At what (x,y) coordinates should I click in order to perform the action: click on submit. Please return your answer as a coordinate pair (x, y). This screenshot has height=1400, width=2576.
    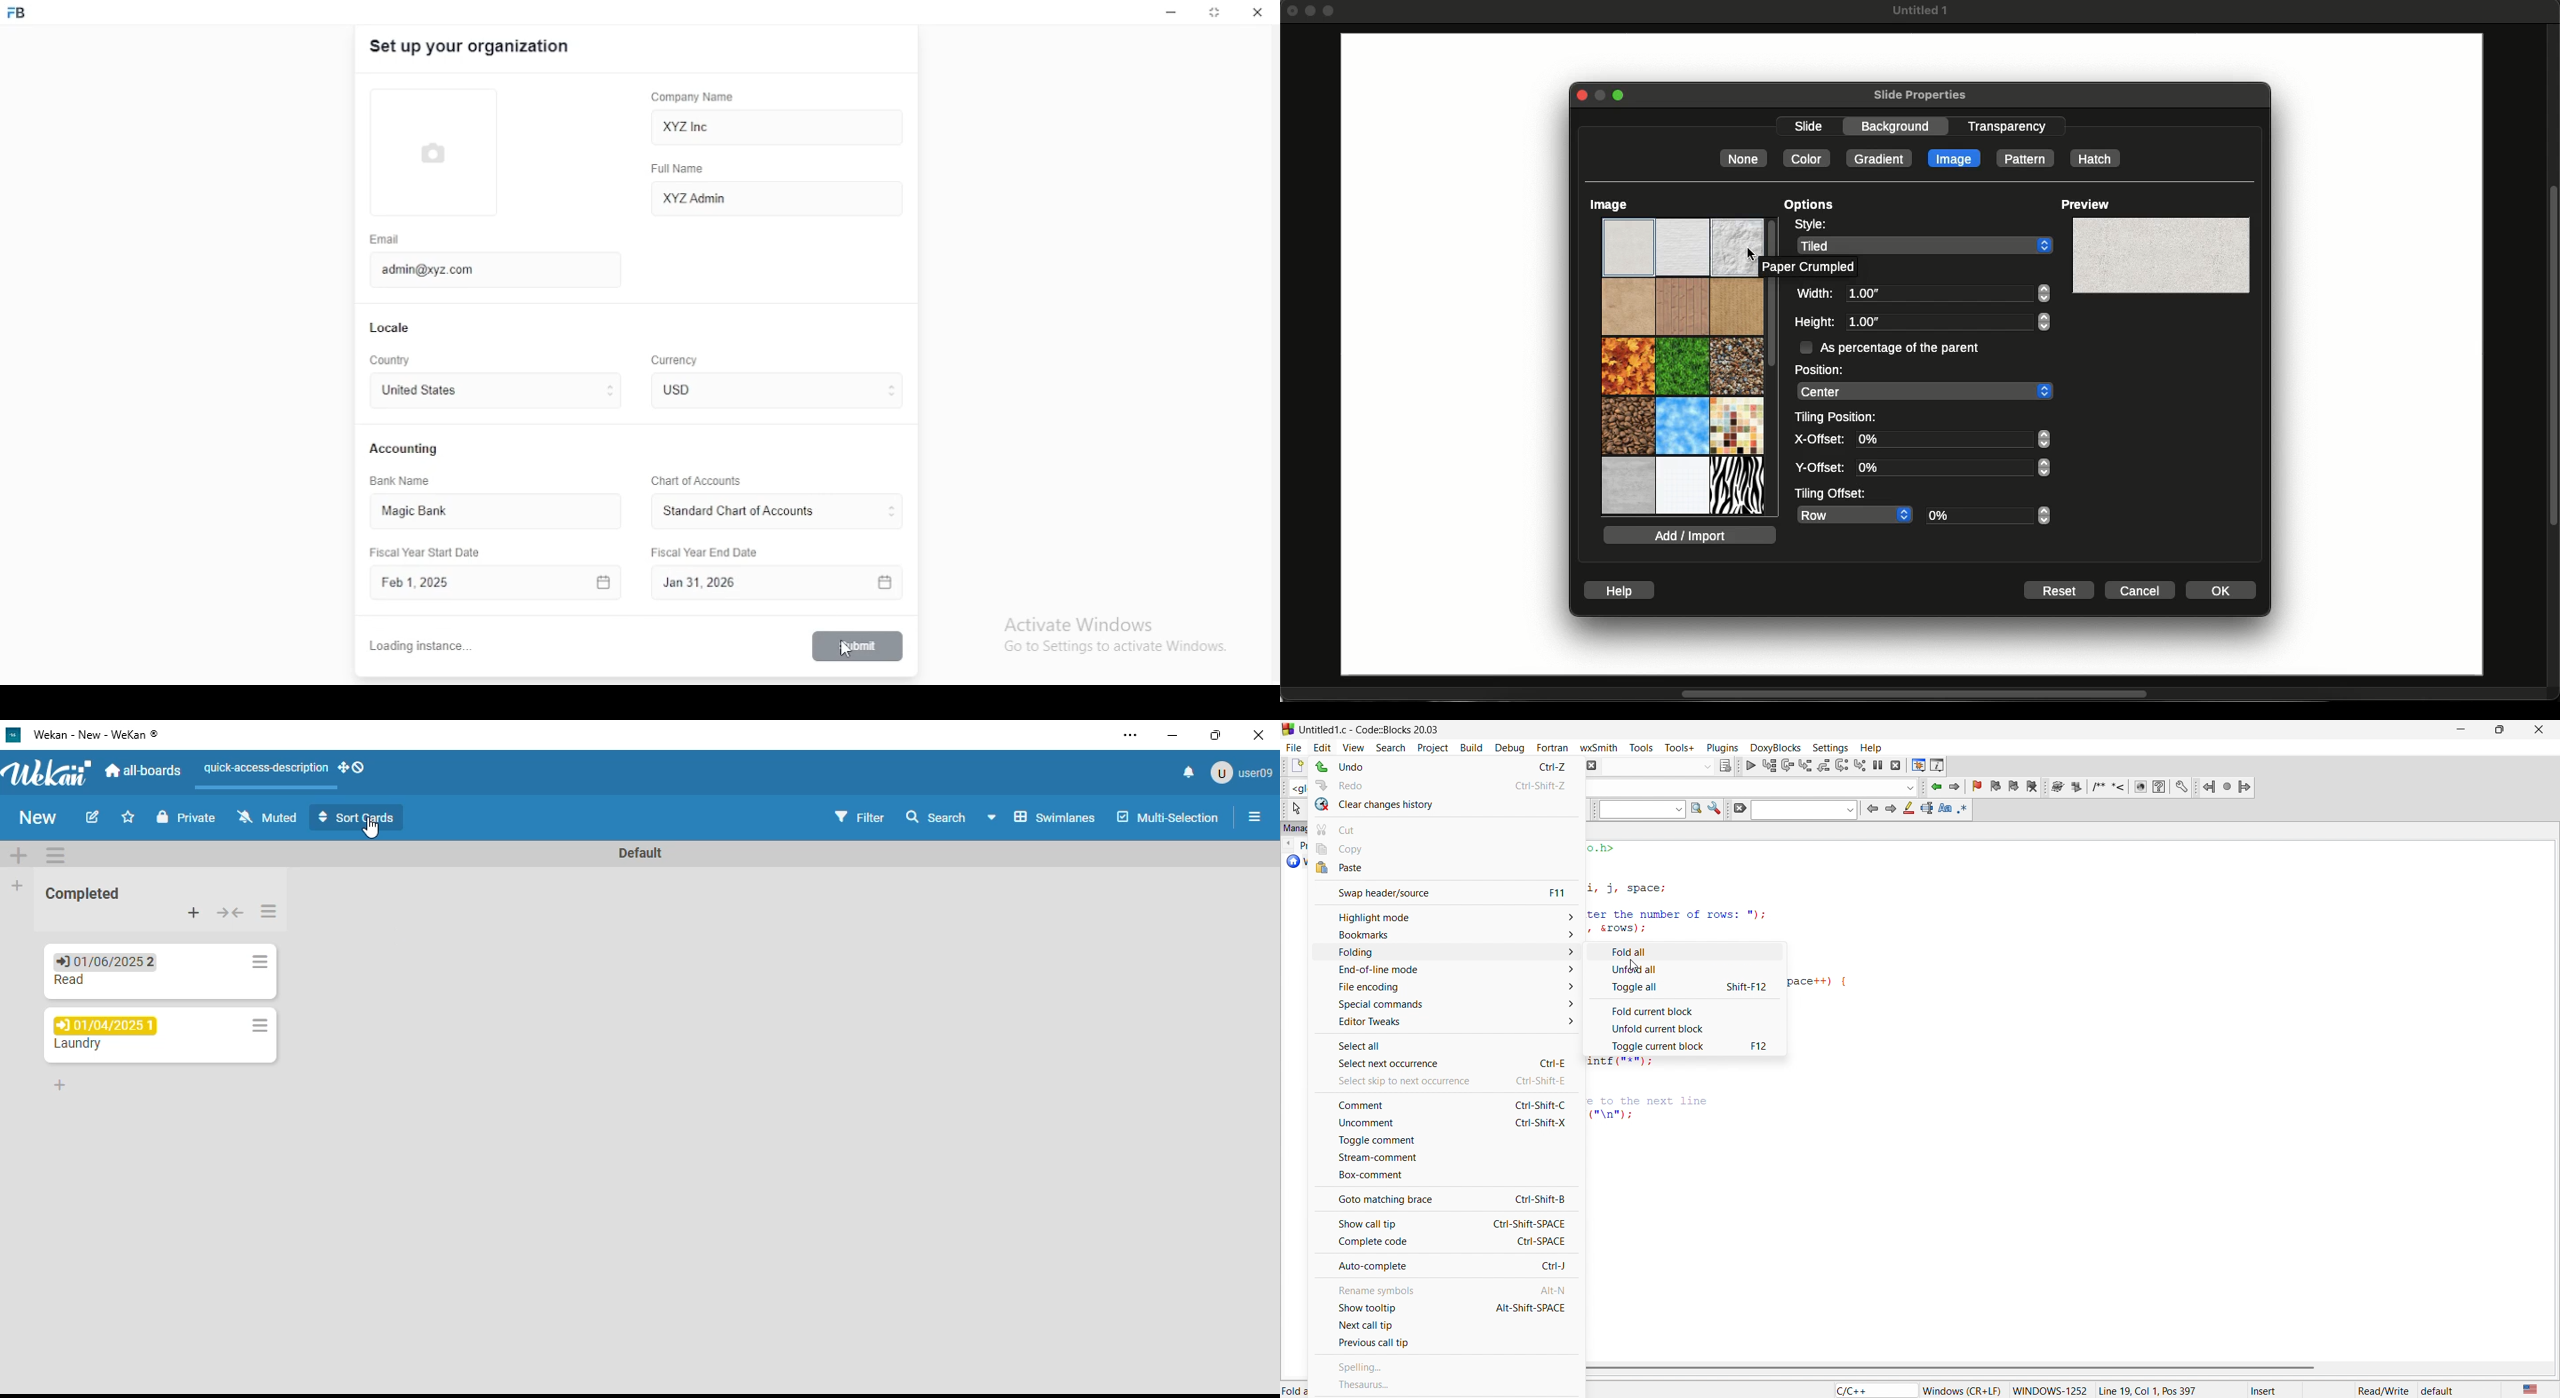
    Looking at the image, I should click on (859, 646).